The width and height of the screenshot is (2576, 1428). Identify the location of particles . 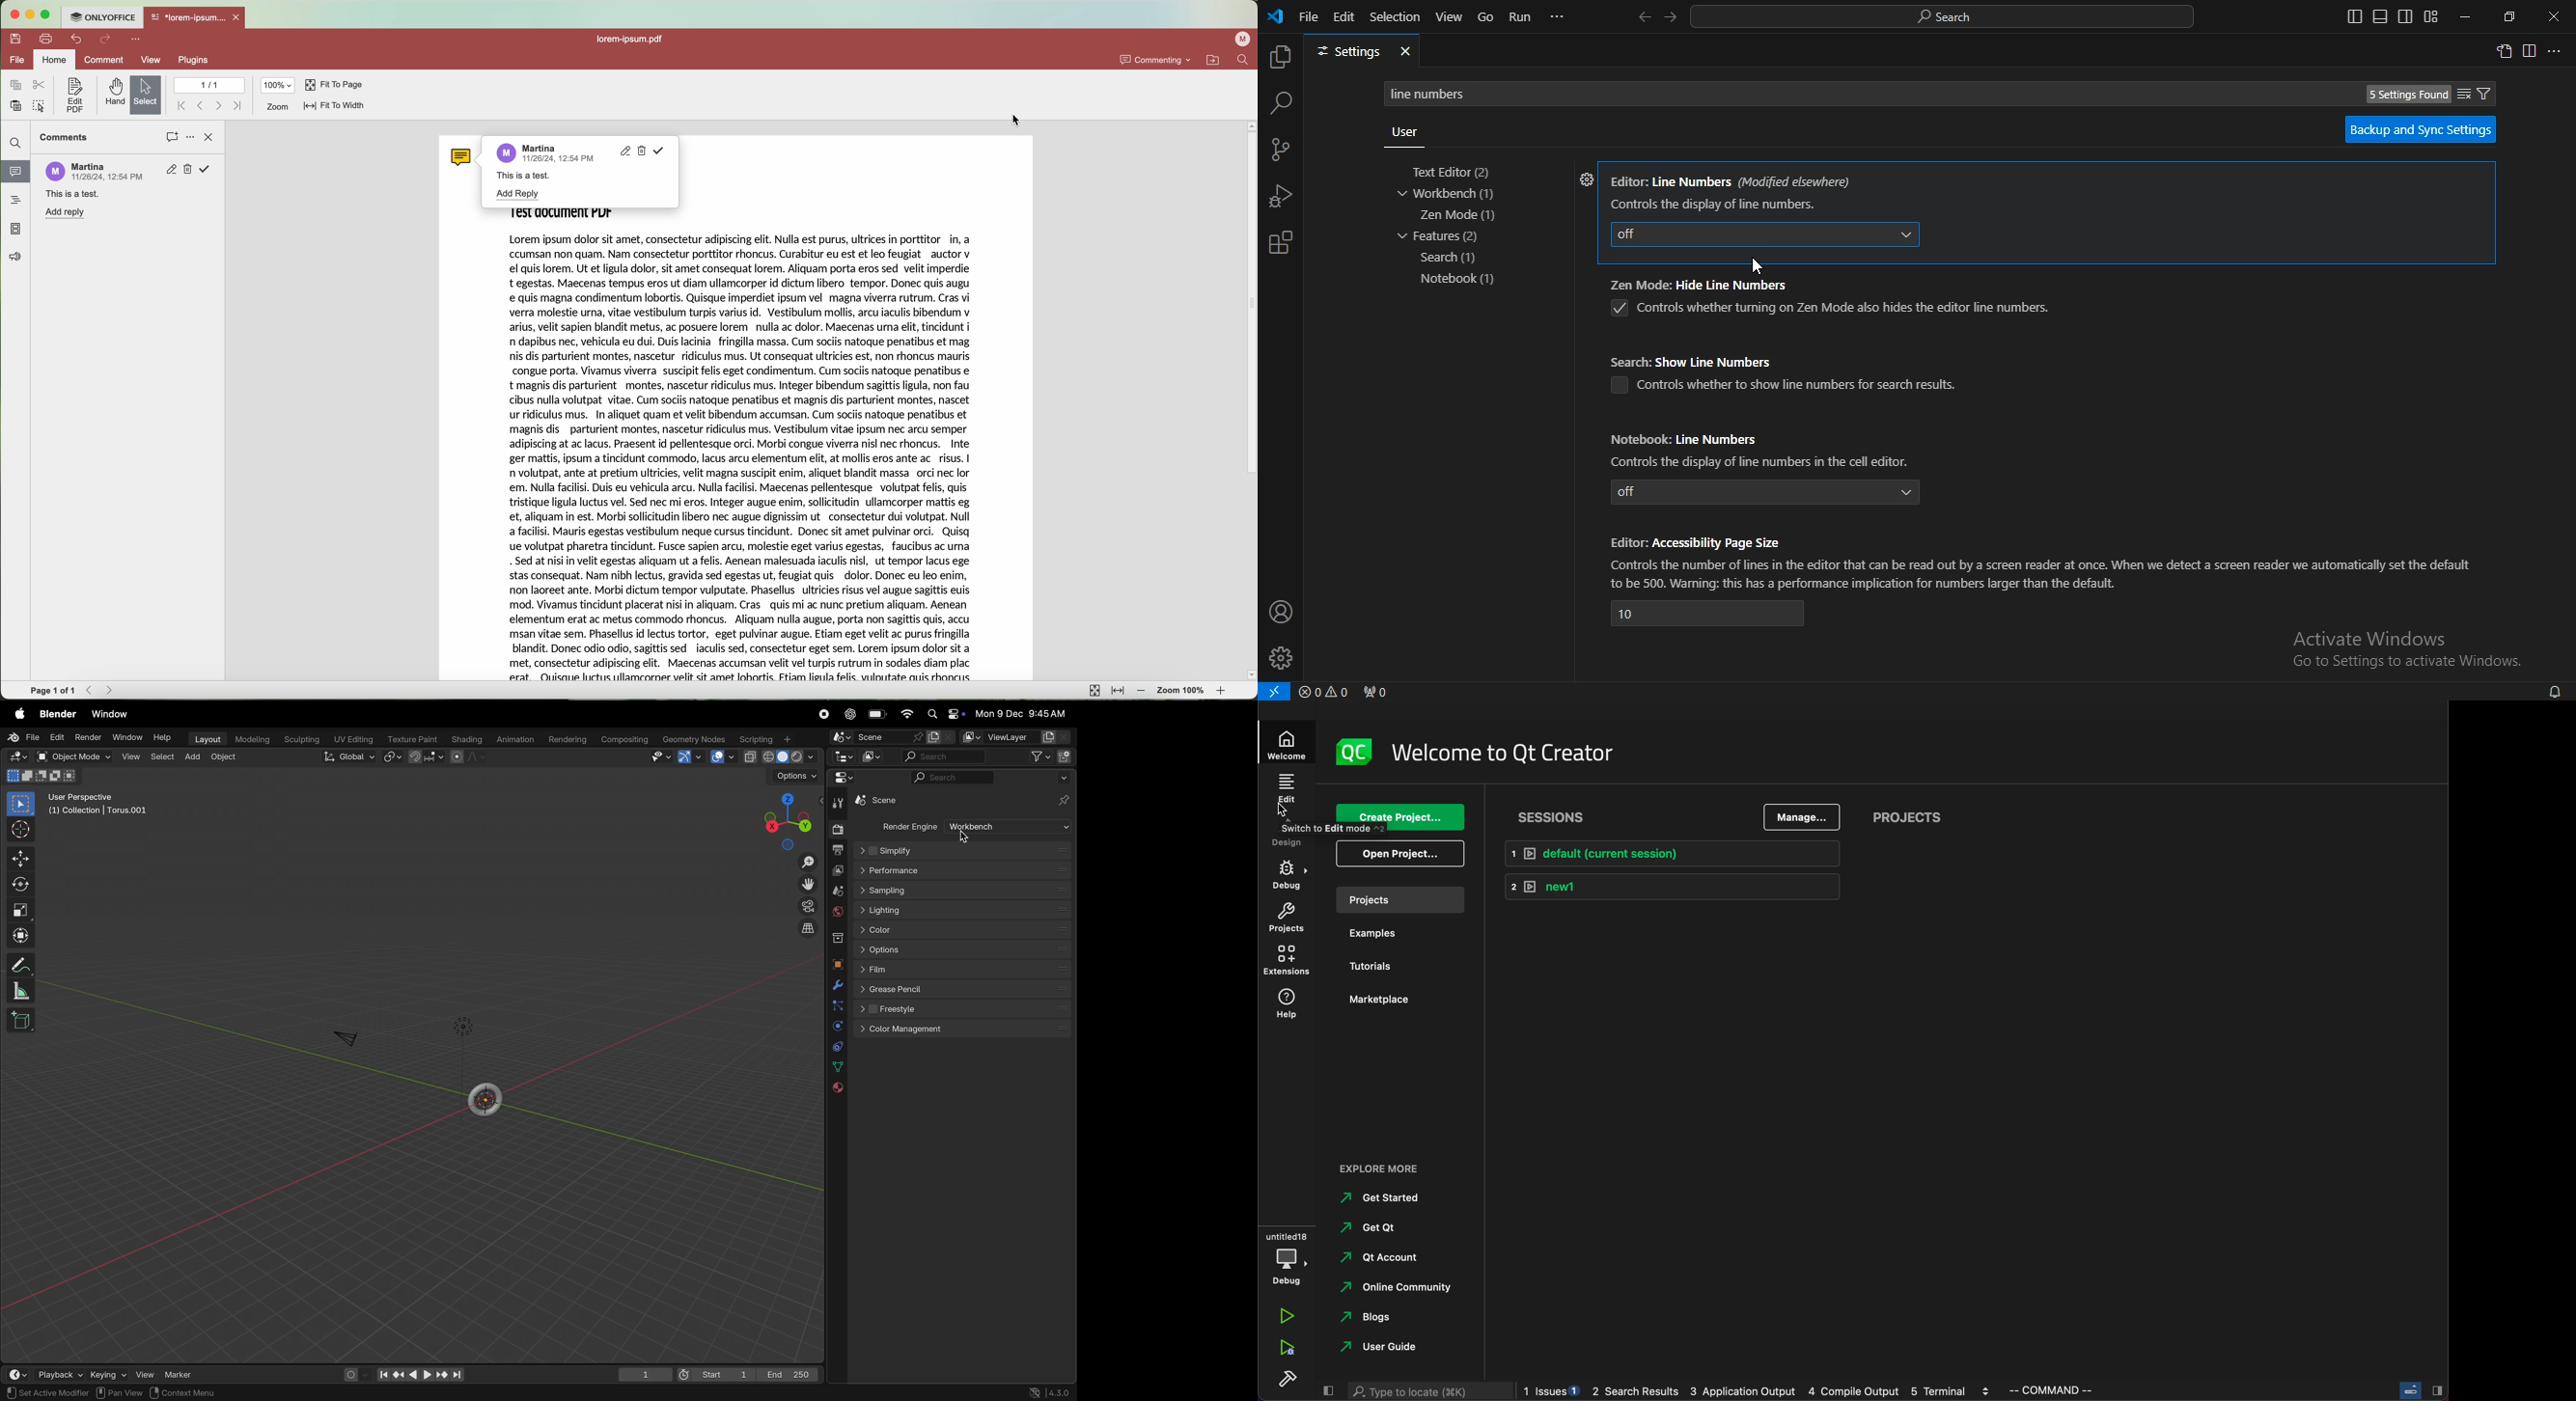
(834, 1006).